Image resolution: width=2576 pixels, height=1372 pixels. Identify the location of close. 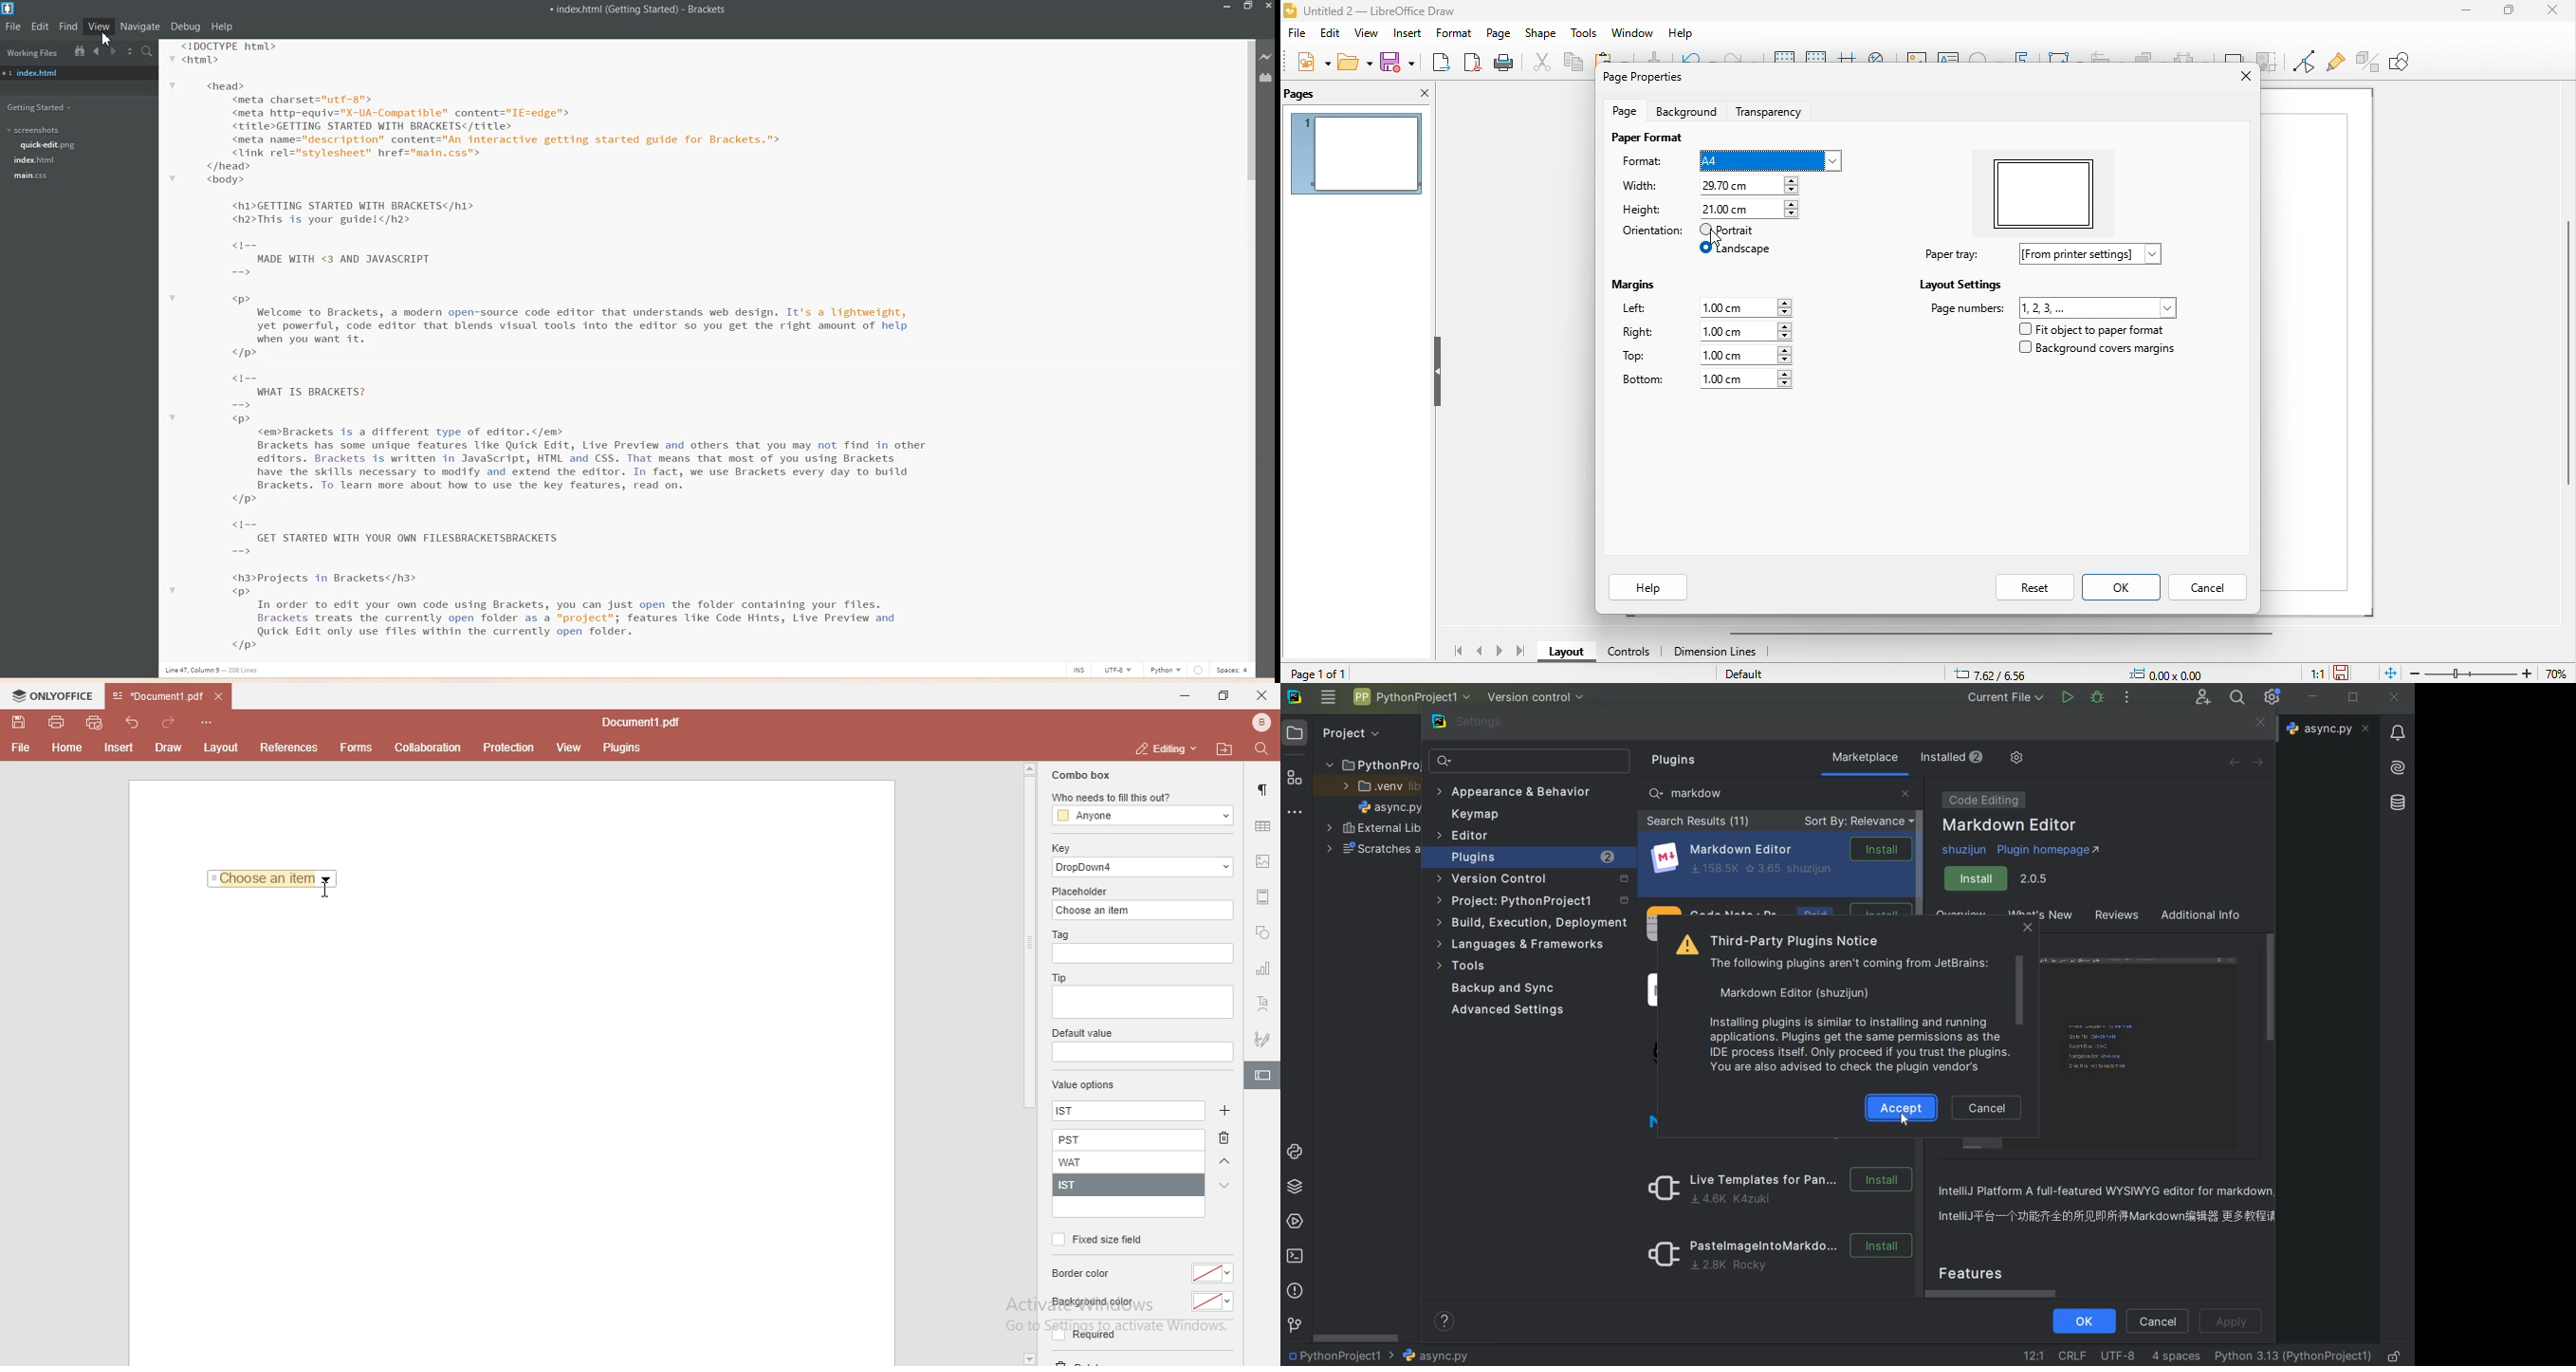
(1263, 694).